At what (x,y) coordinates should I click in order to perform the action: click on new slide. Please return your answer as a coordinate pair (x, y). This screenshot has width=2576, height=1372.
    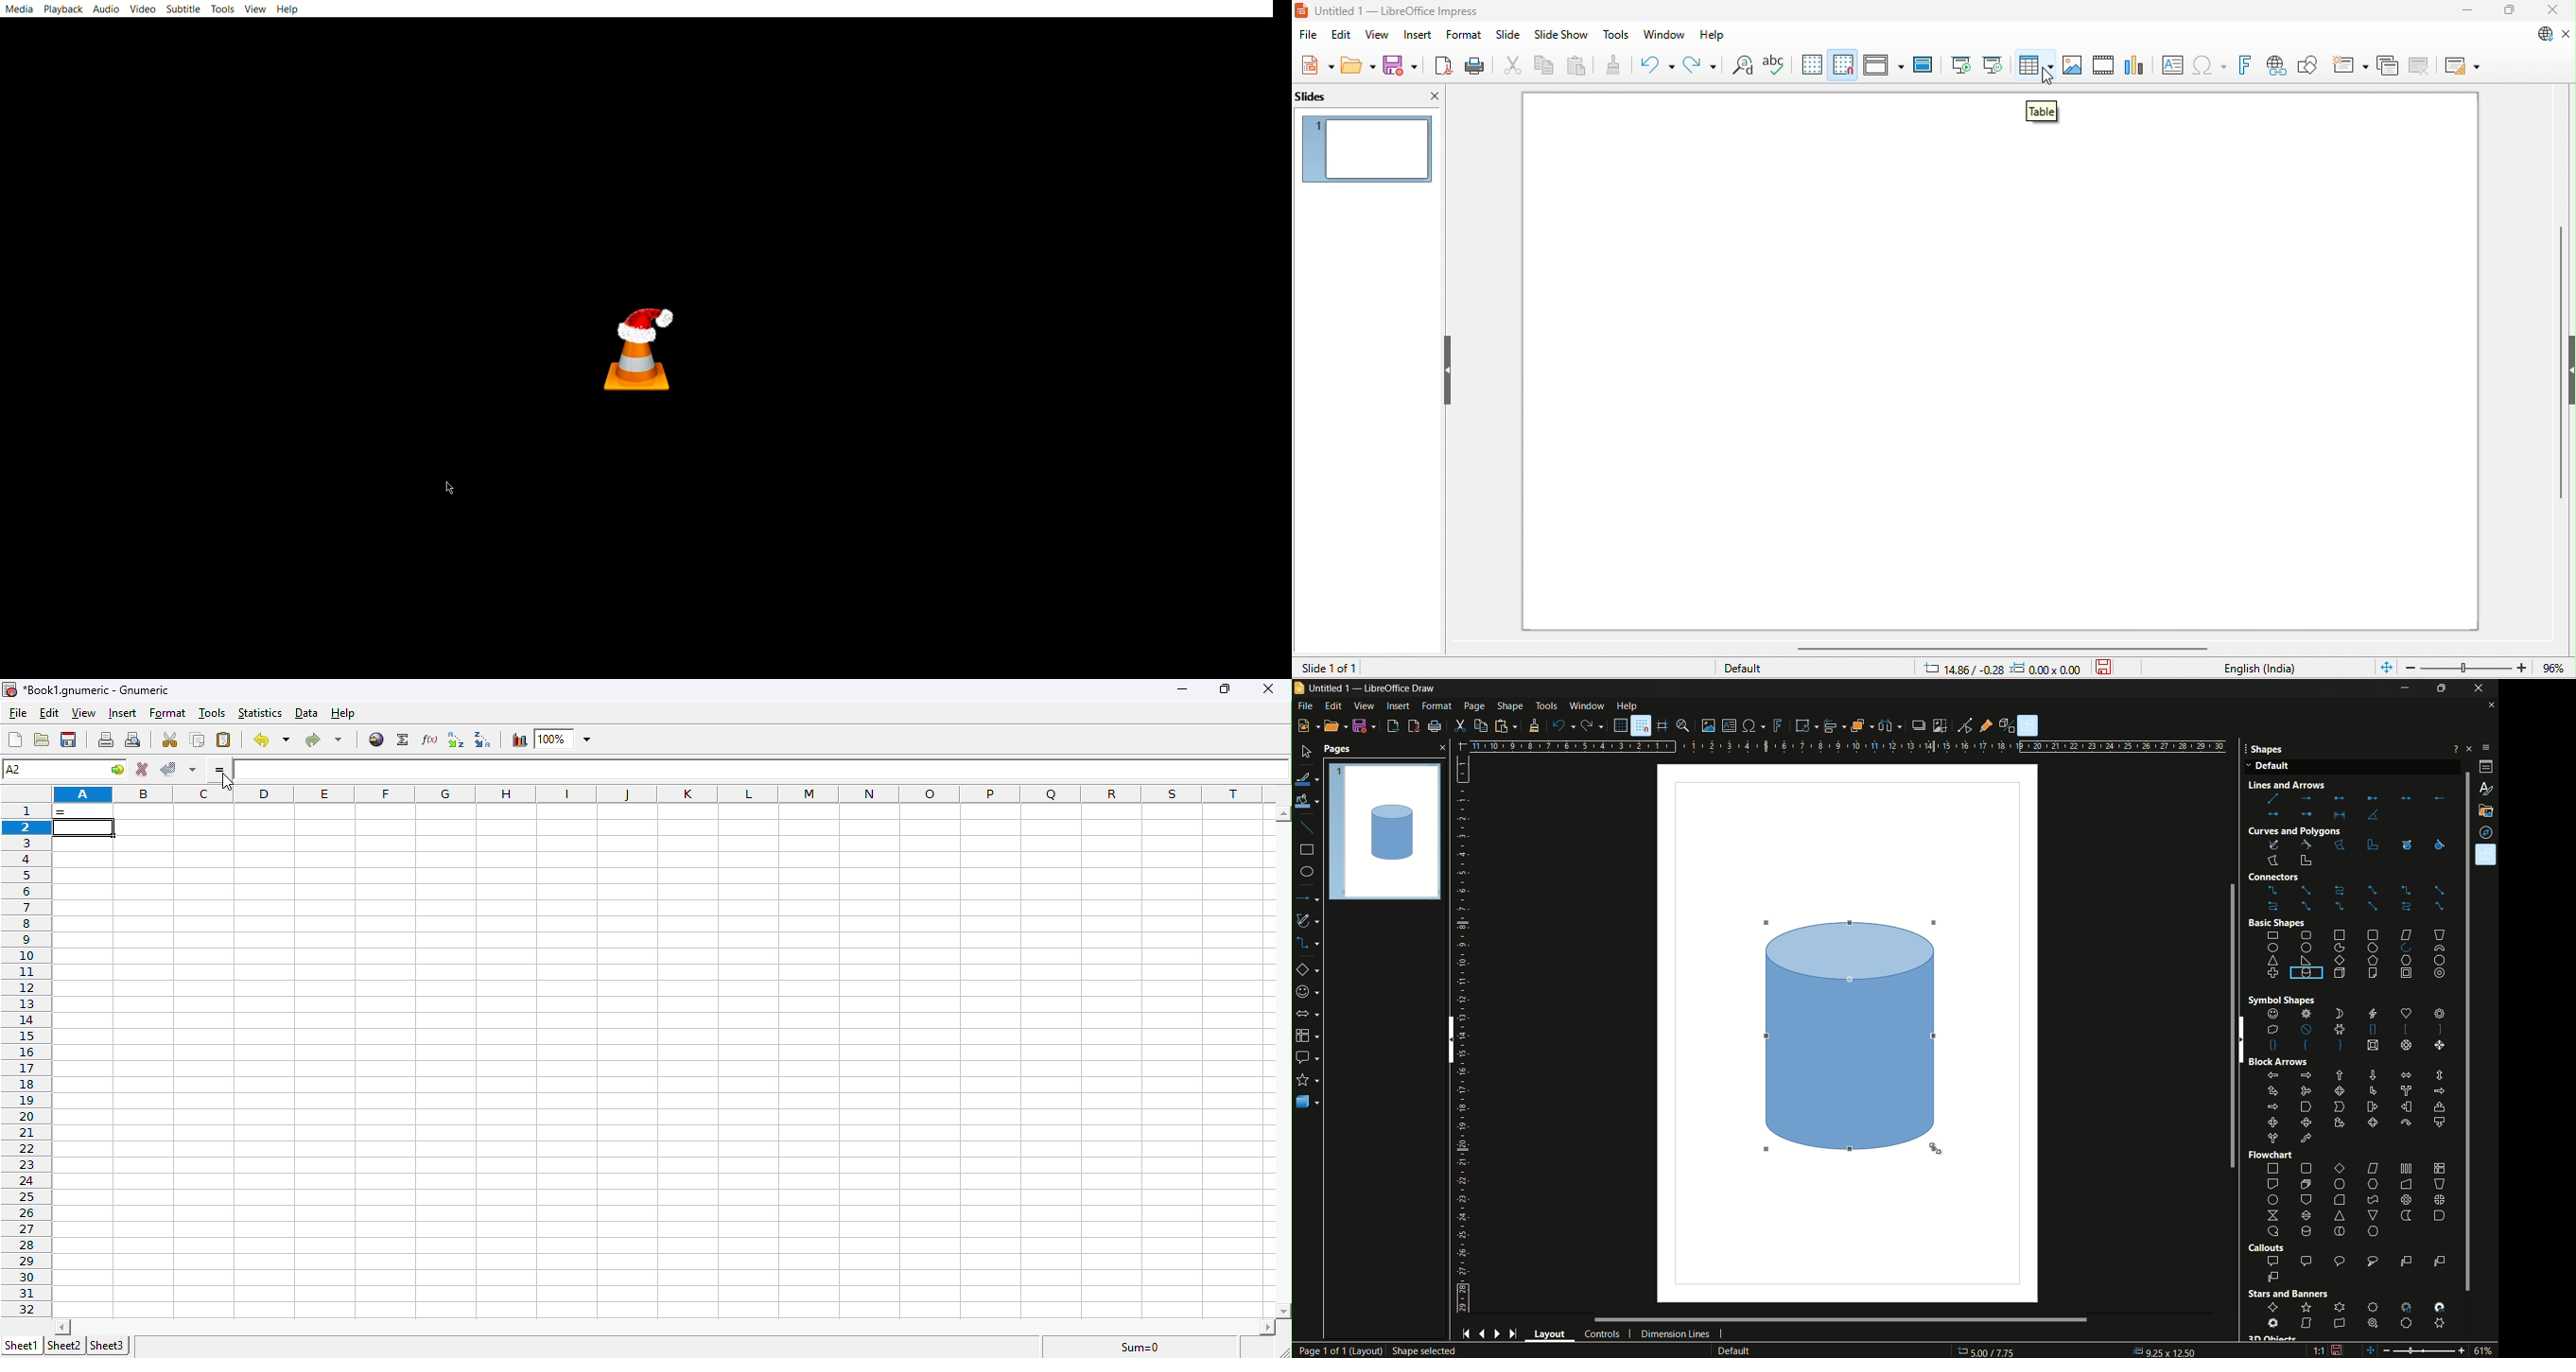
    Looking at the image, I should click on (2352, 63).